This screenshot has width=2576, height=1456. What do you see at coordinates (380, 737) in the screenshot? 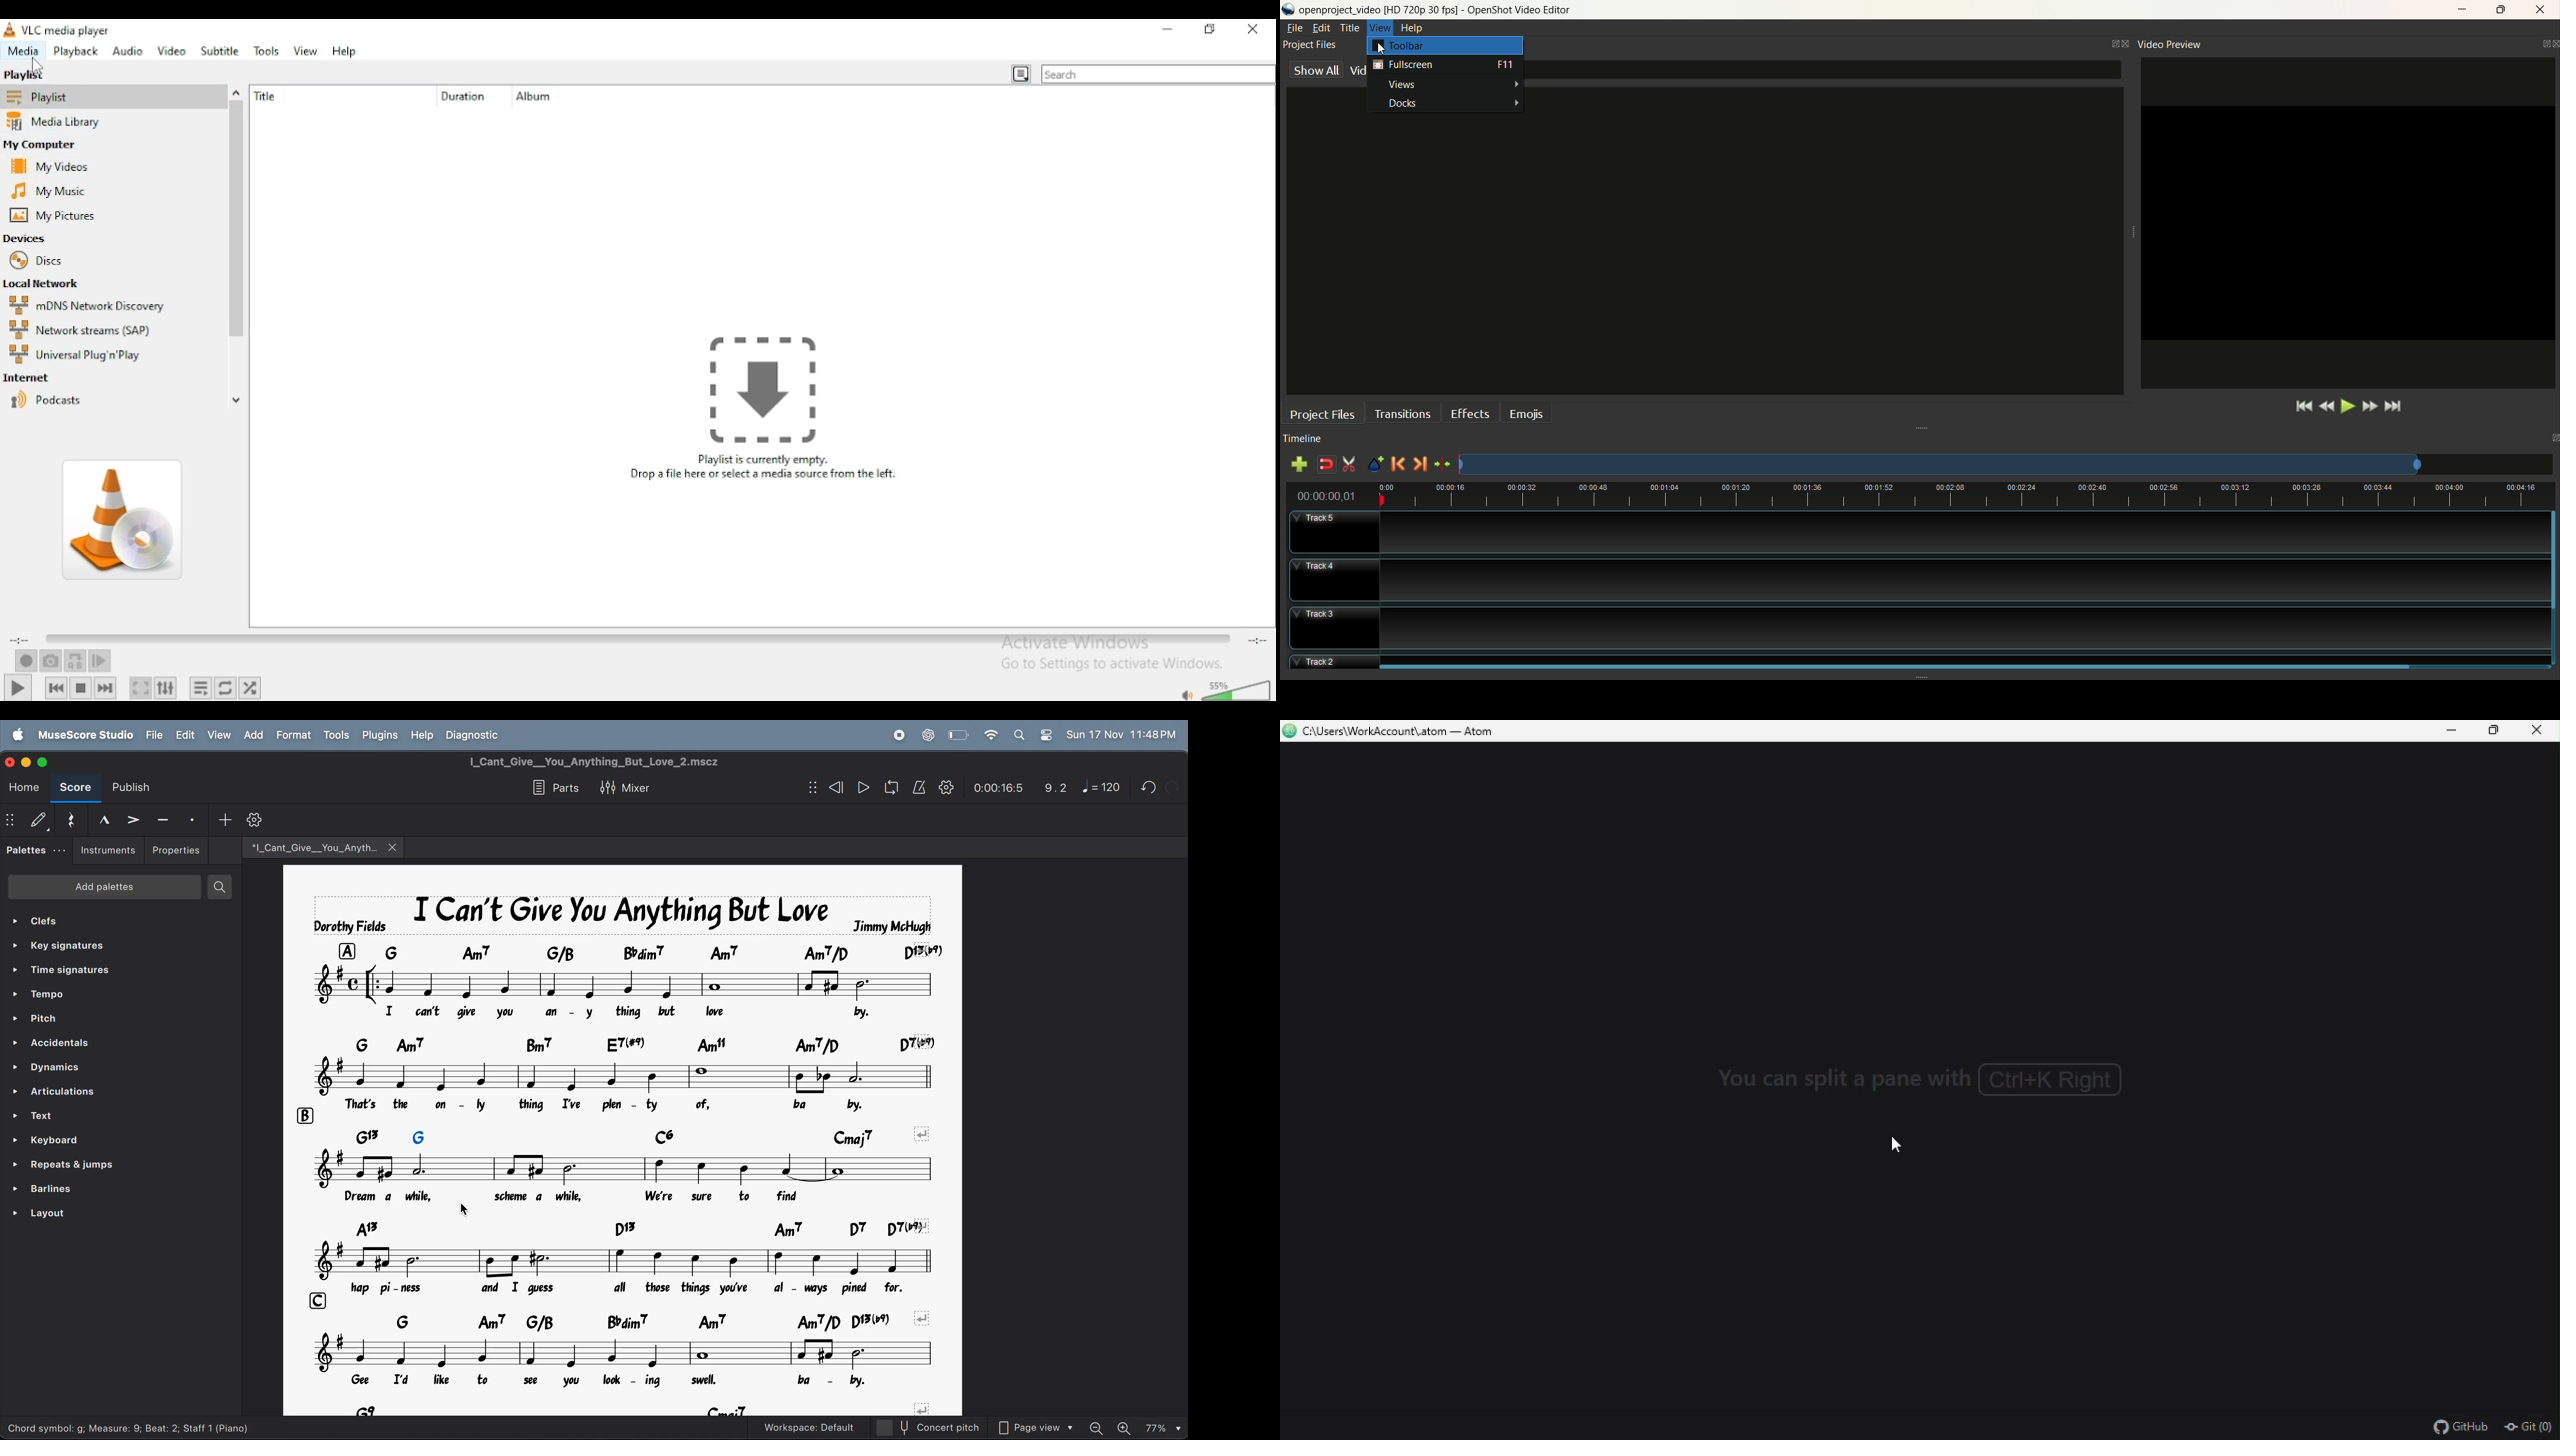
I see `plugins` at bounding box center [380, 737].